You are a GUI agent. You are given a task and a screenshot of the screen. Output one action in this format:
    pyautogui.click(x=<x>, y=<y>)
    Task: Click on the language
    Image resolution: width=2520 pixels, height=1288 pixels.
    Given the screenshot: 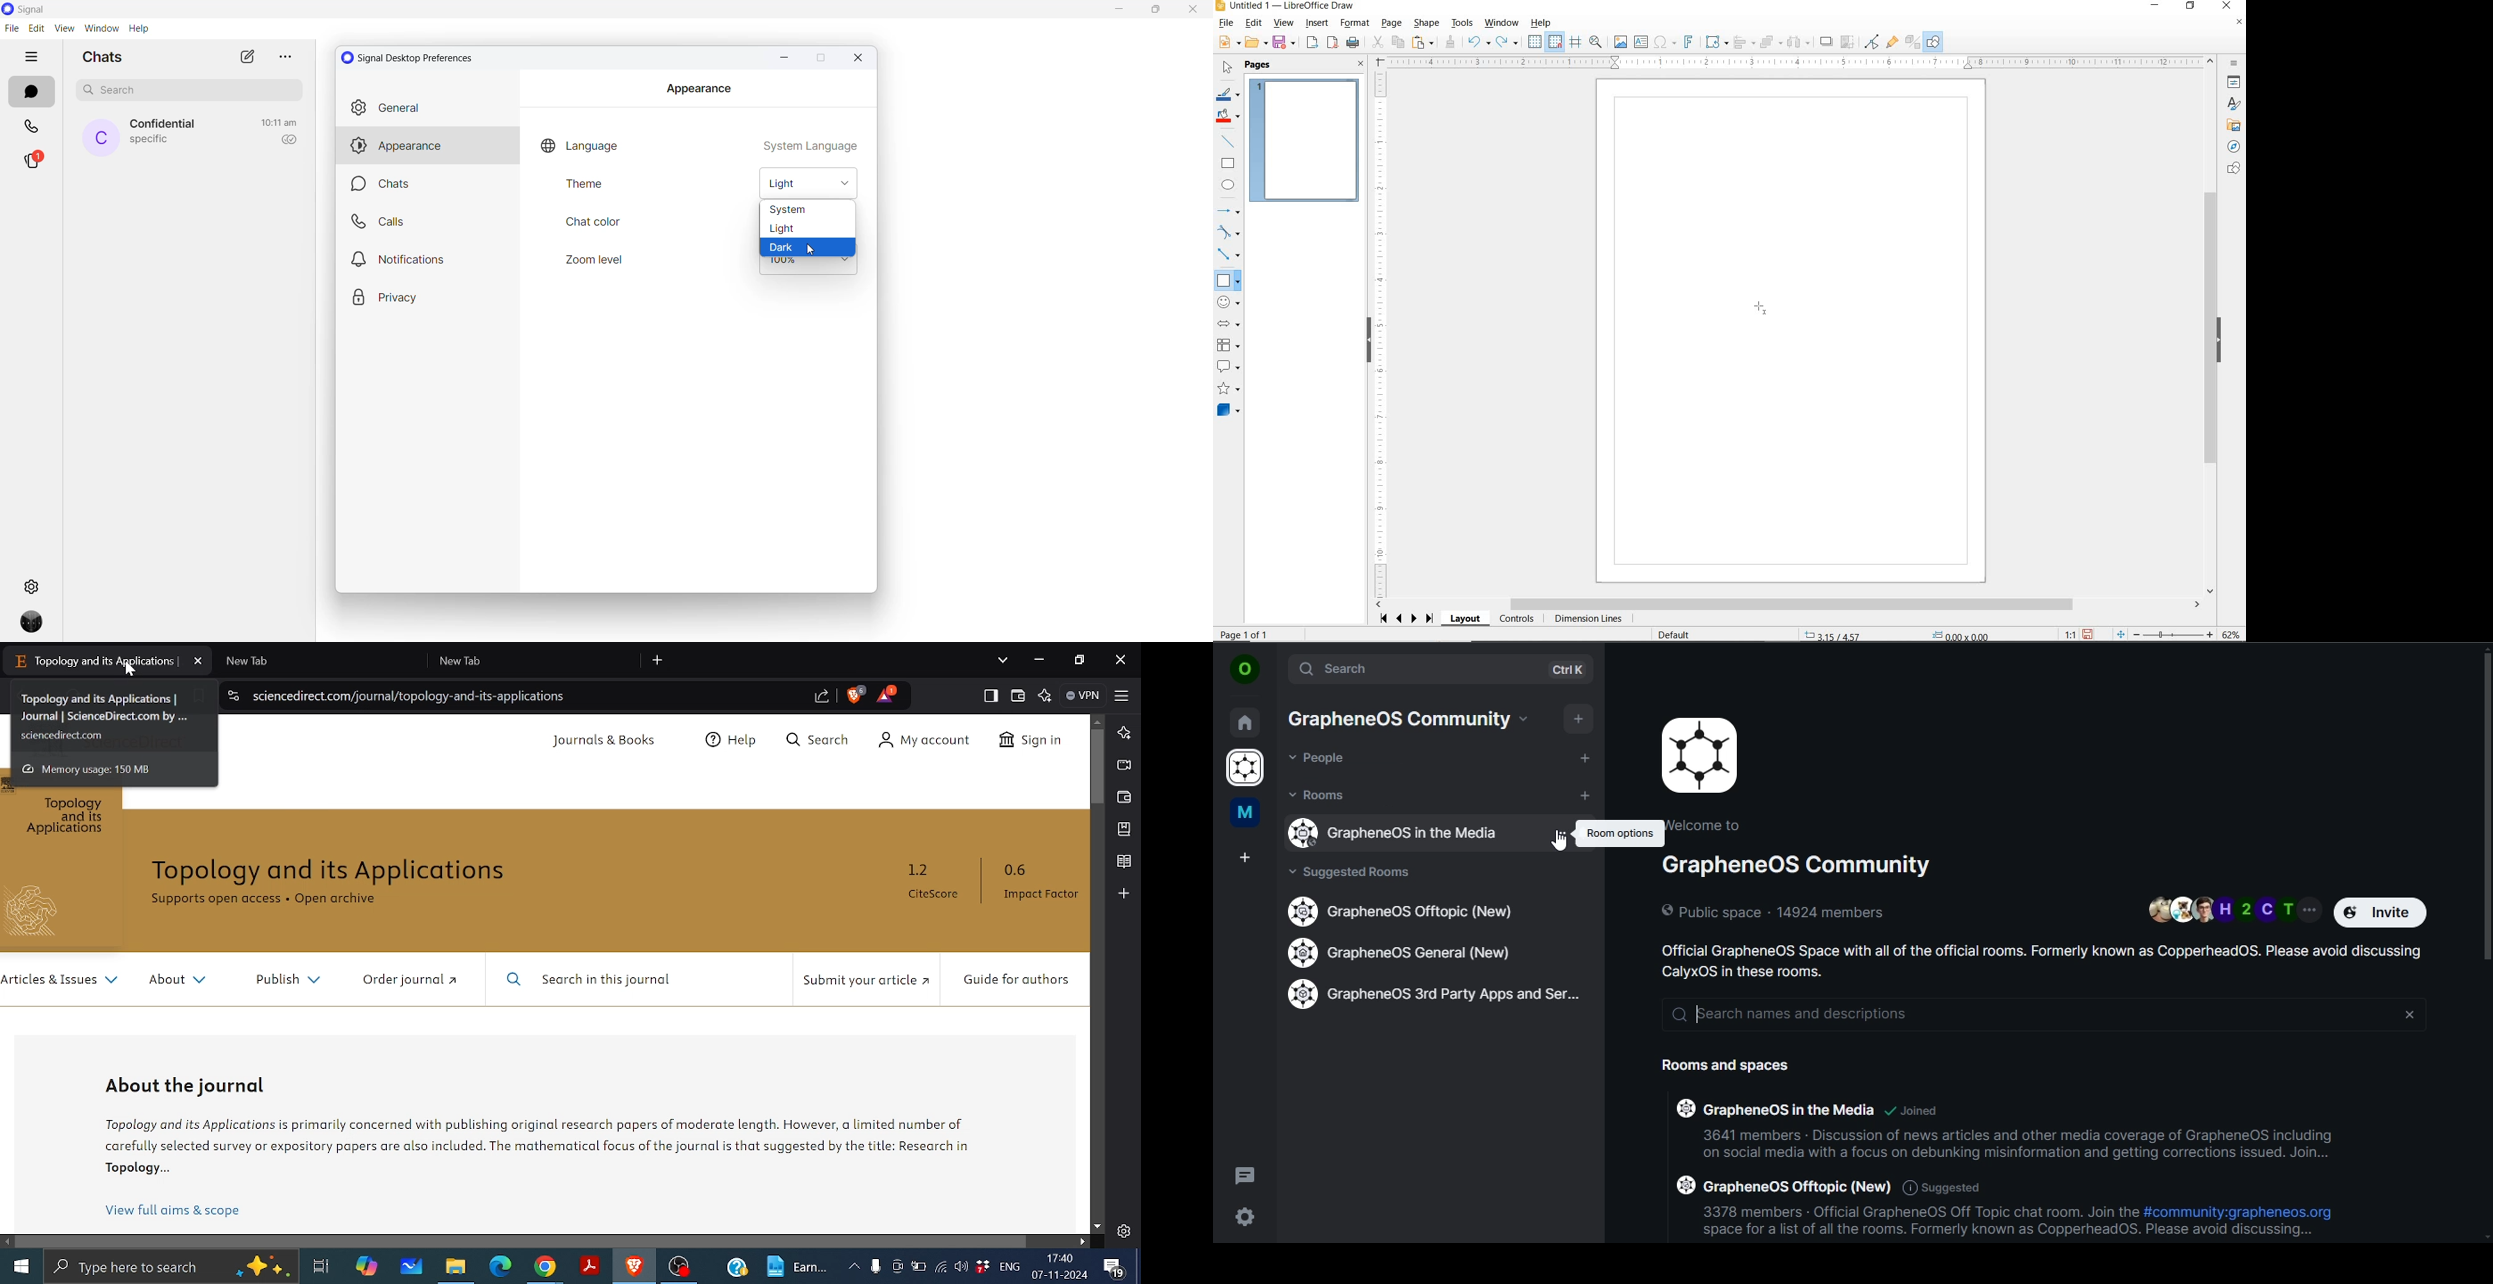 What is the action you would take?
    pyautogui.click(x=581, y=143)
    